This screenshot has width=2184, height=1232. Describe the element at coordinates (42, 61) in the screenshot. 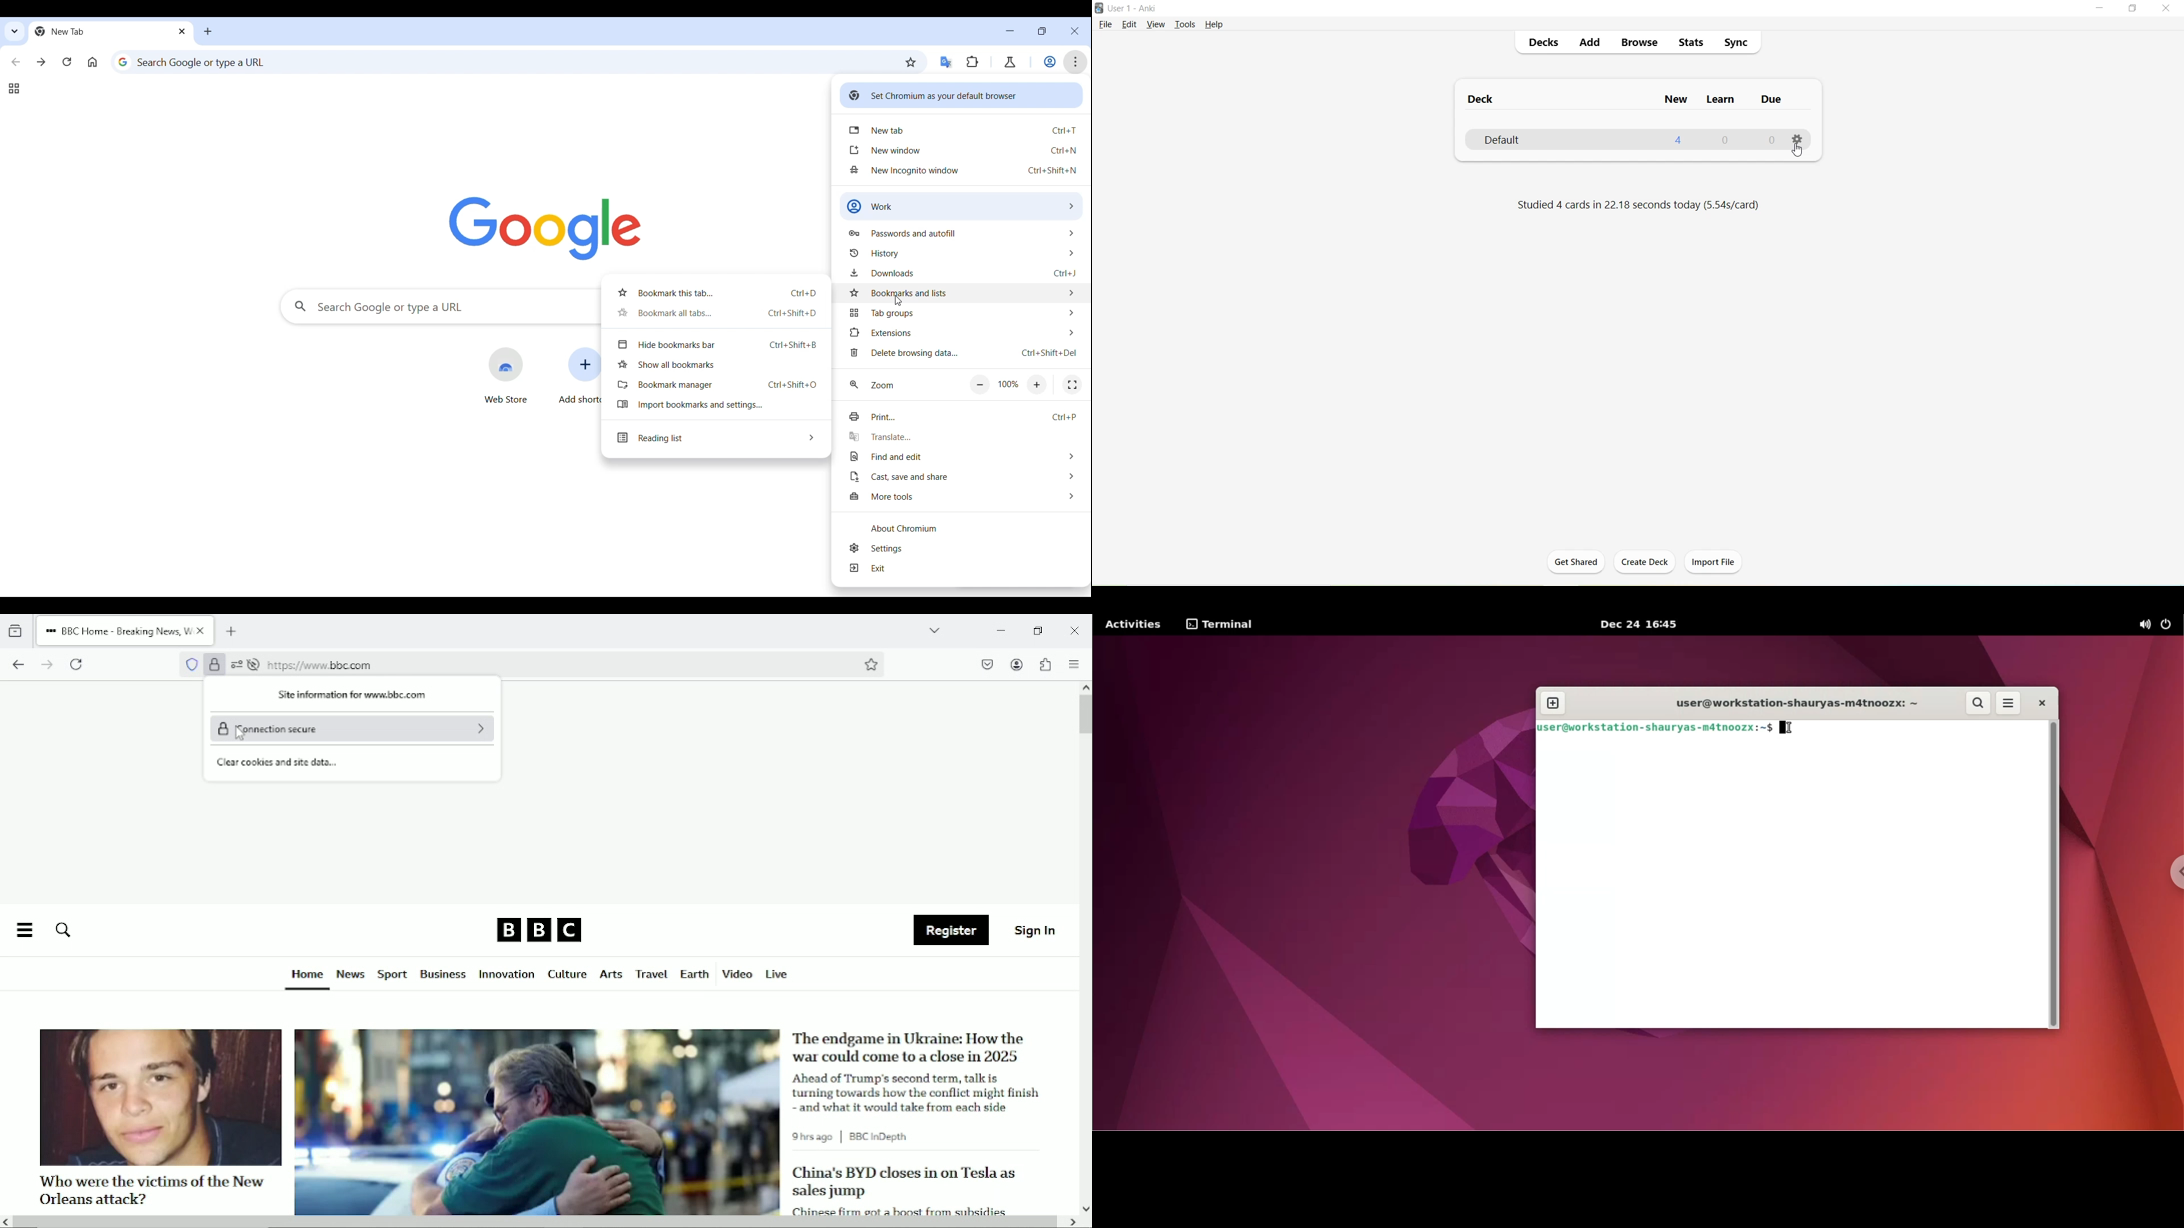

I see `Go forward` at that location.